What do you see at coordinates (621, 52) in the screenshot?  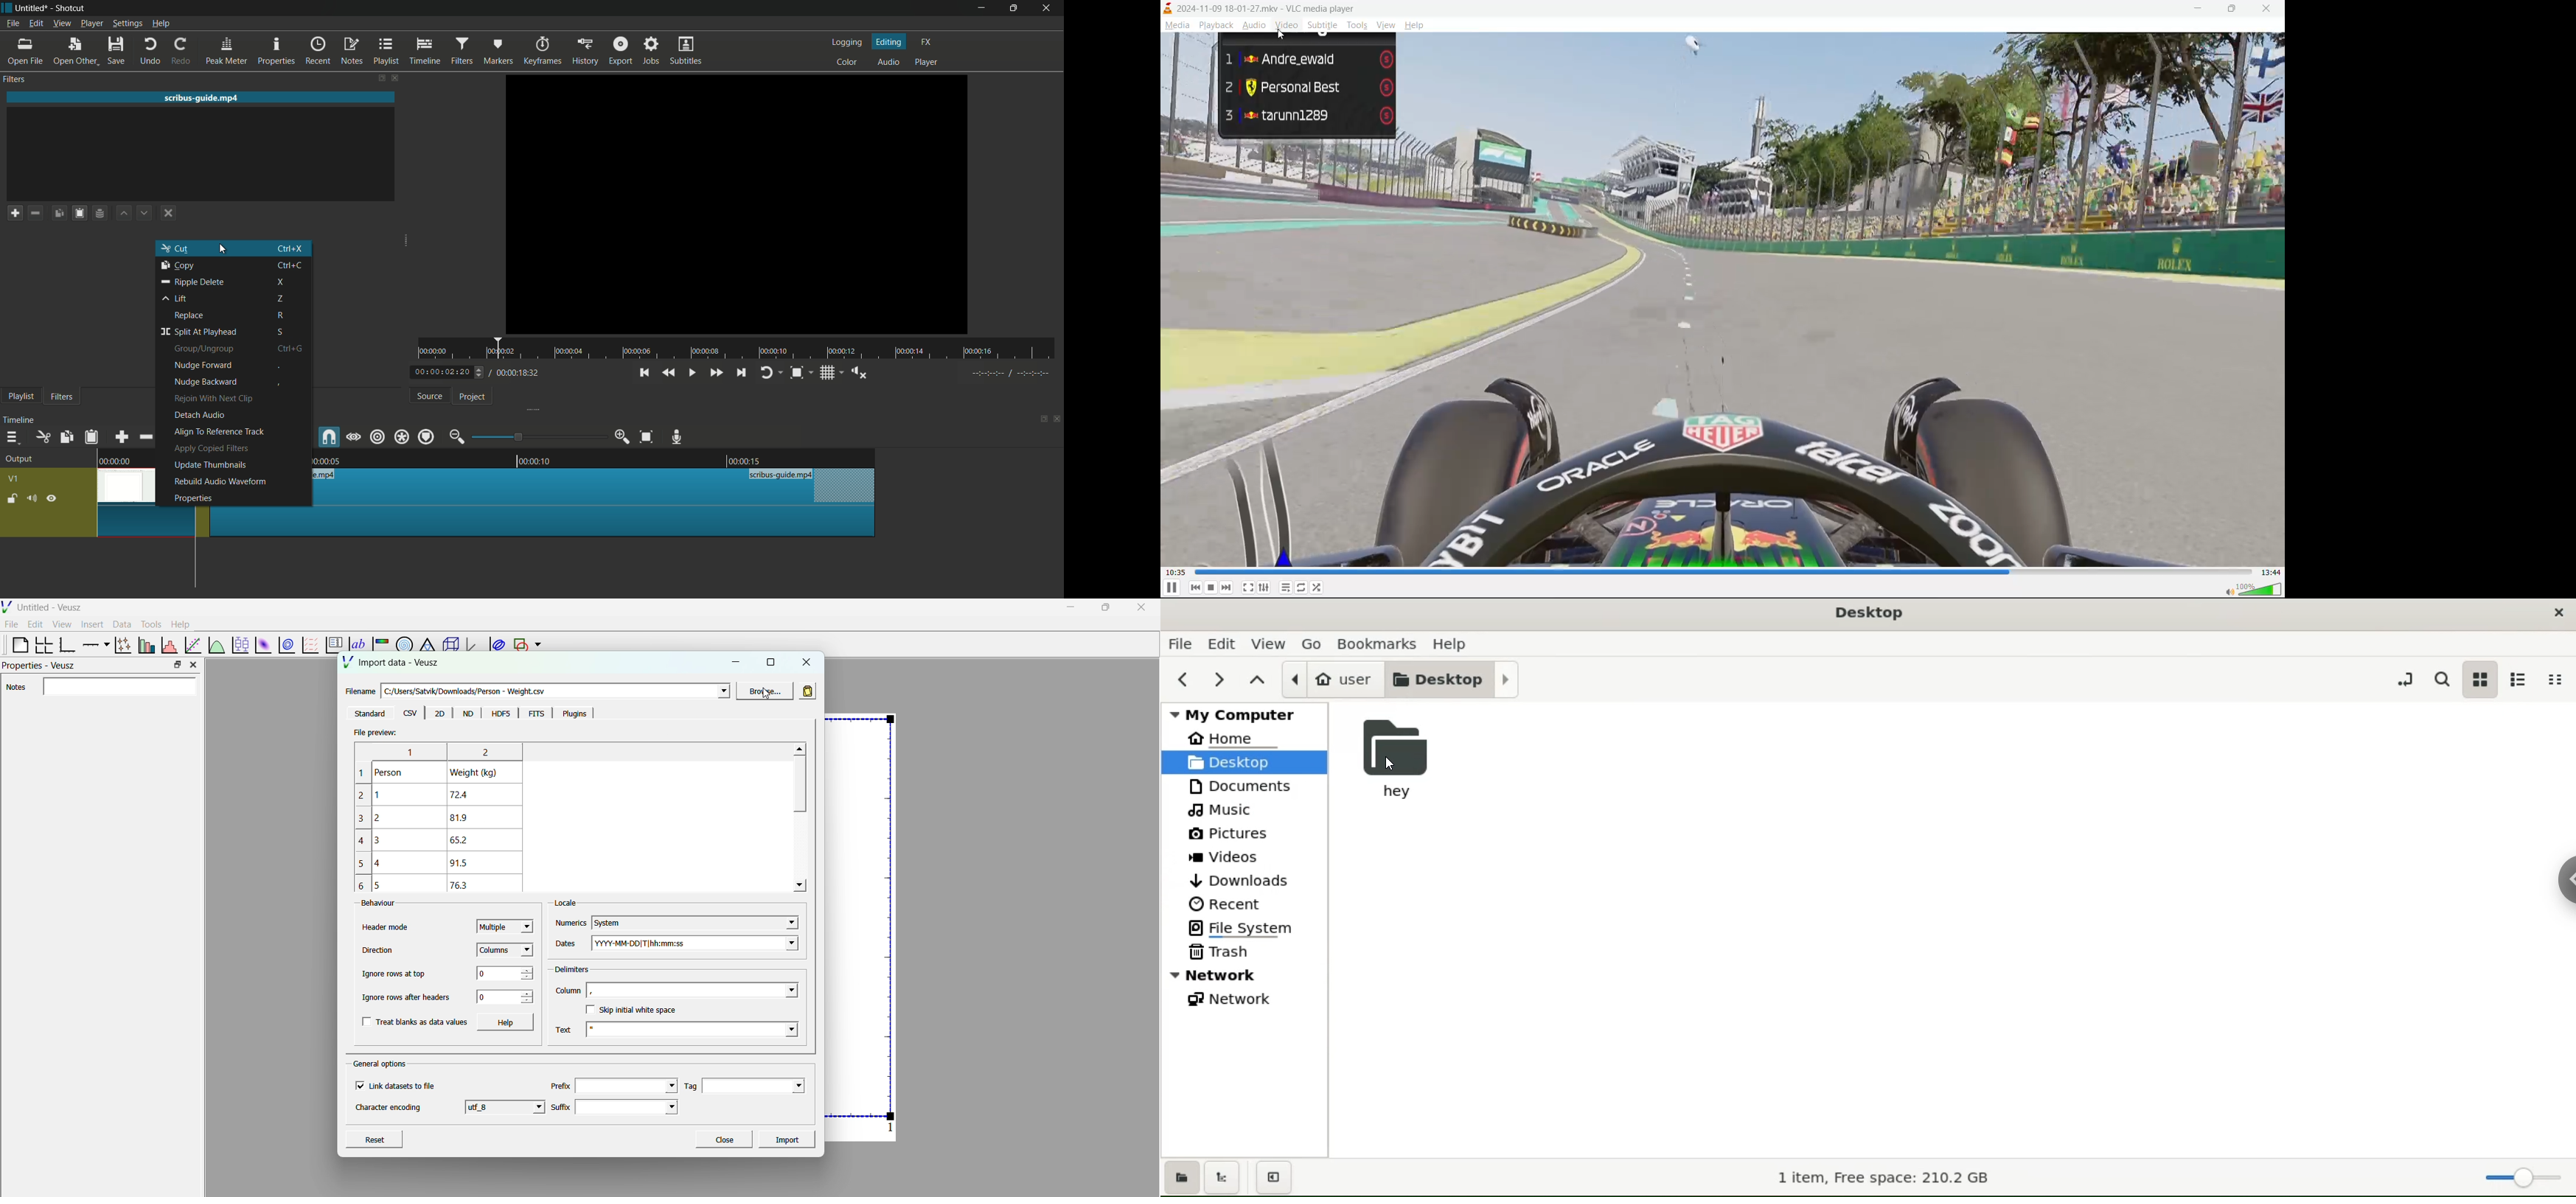 I see `export` at bounding box center [621, 52].